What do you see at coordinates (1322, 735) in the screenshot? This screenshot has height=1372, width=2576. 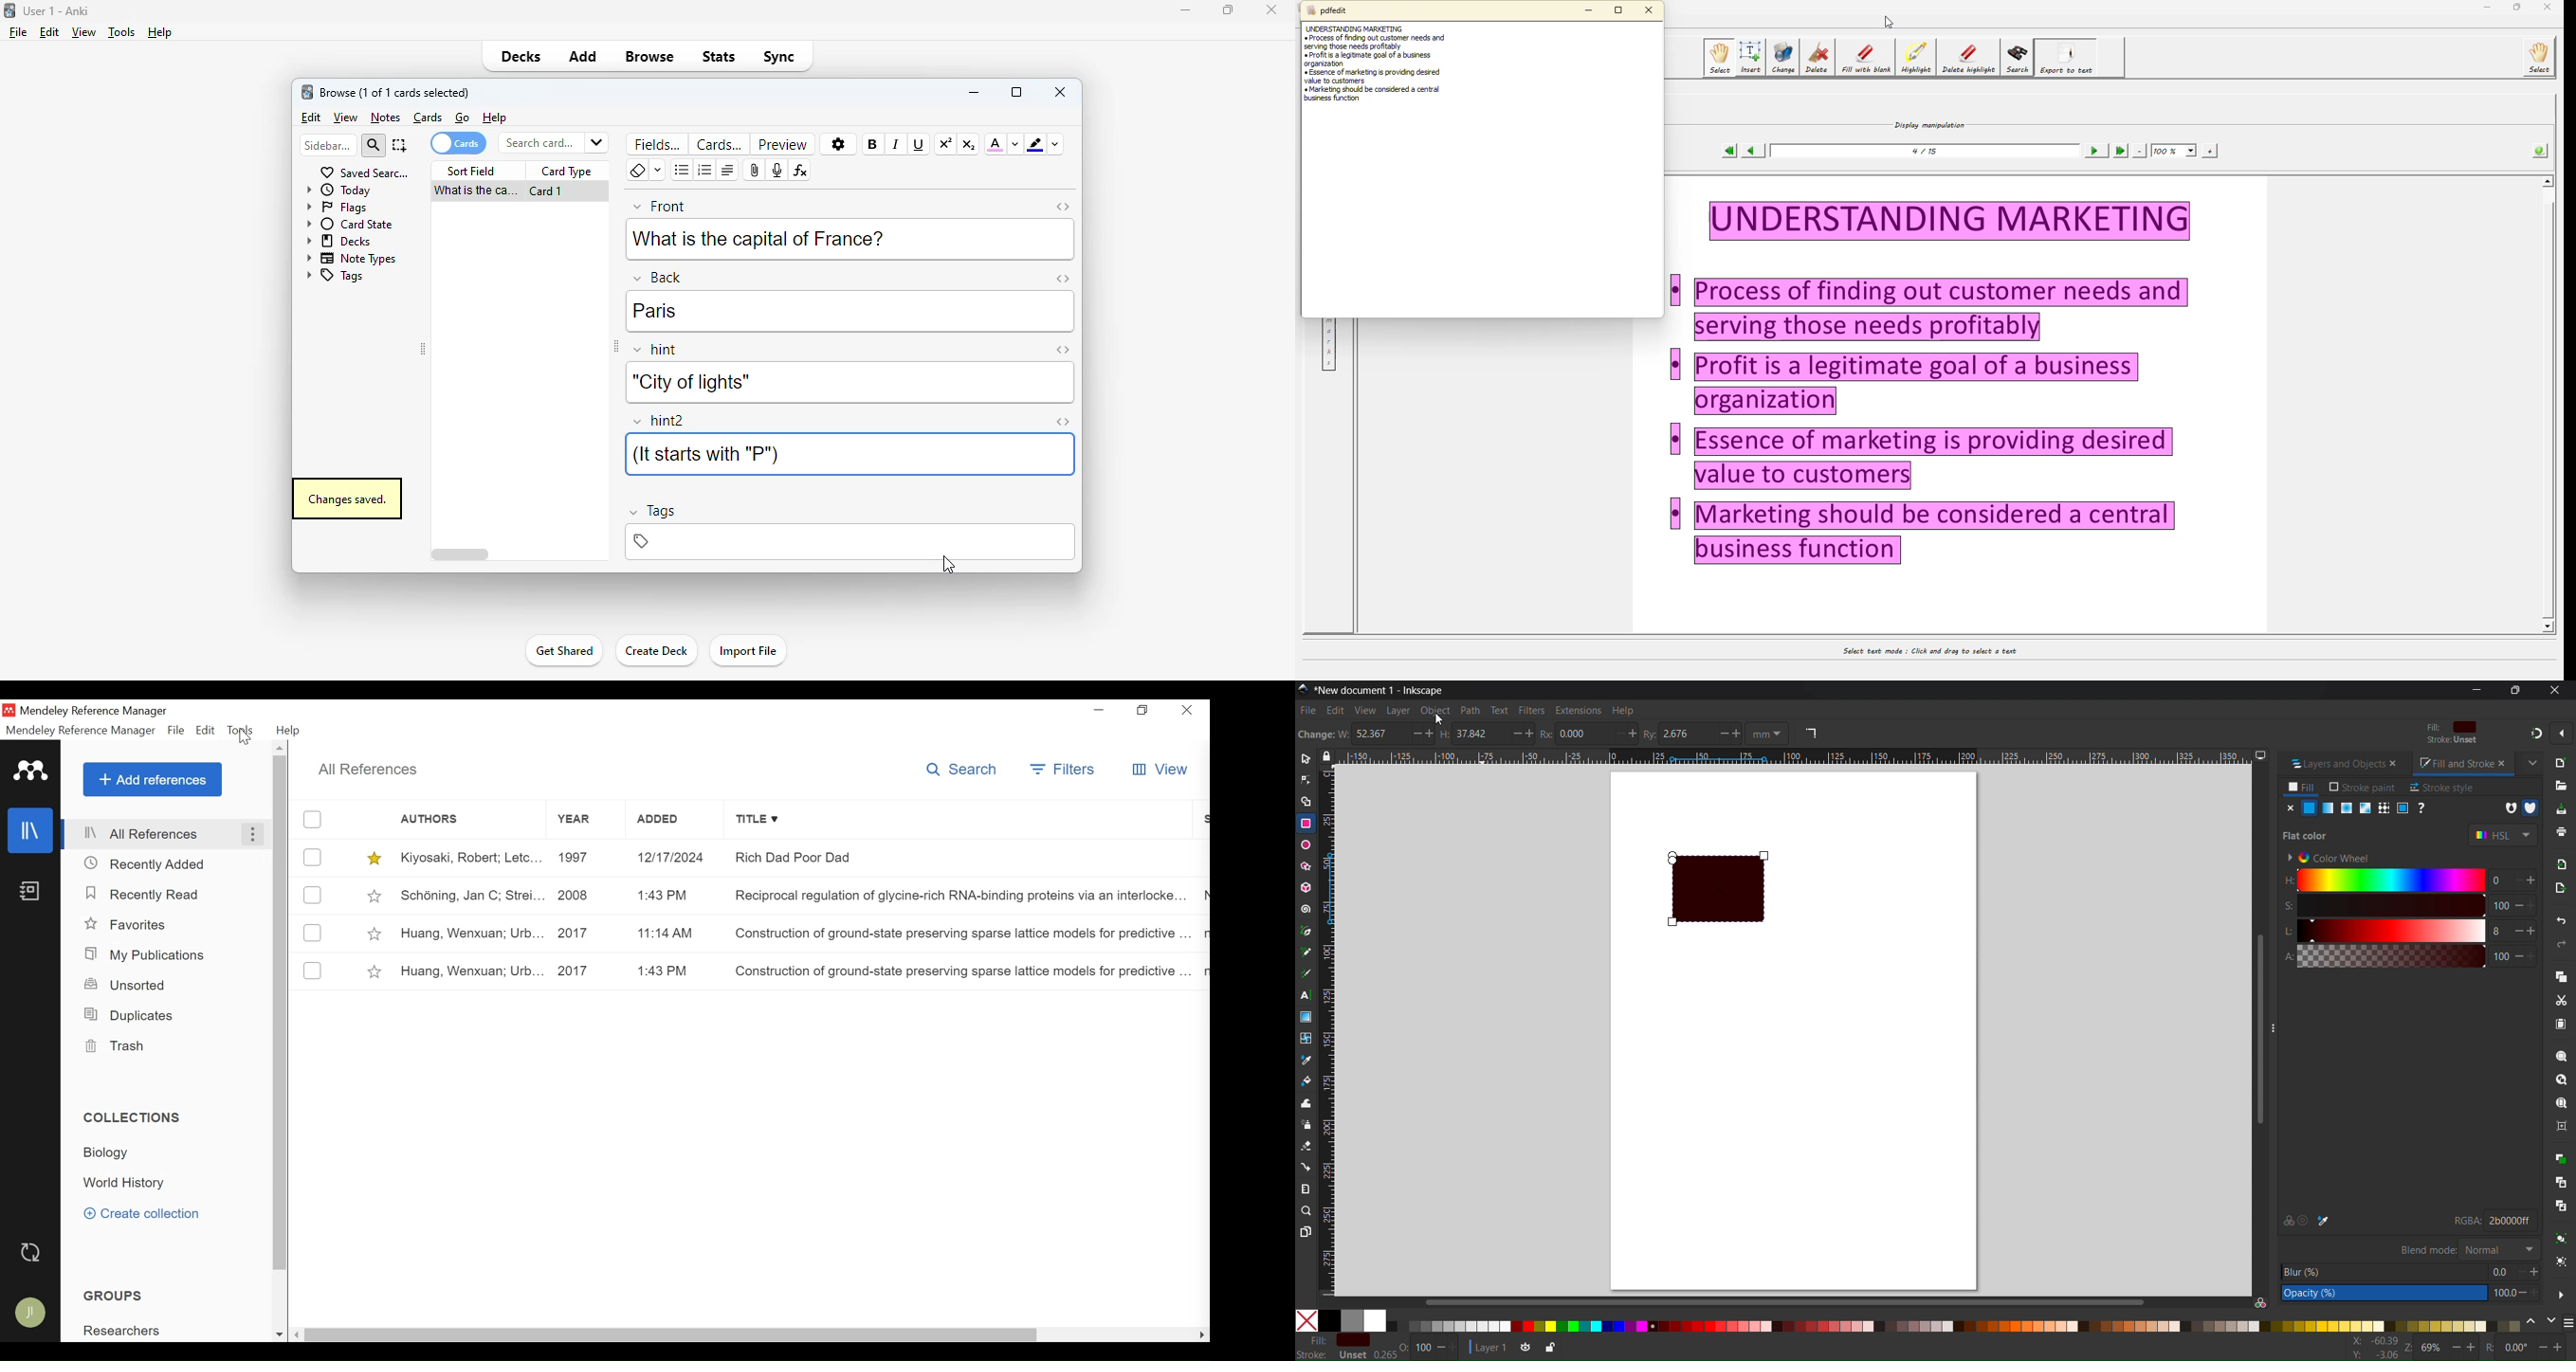 I see `change W:` at bounding box center [1322, 735].